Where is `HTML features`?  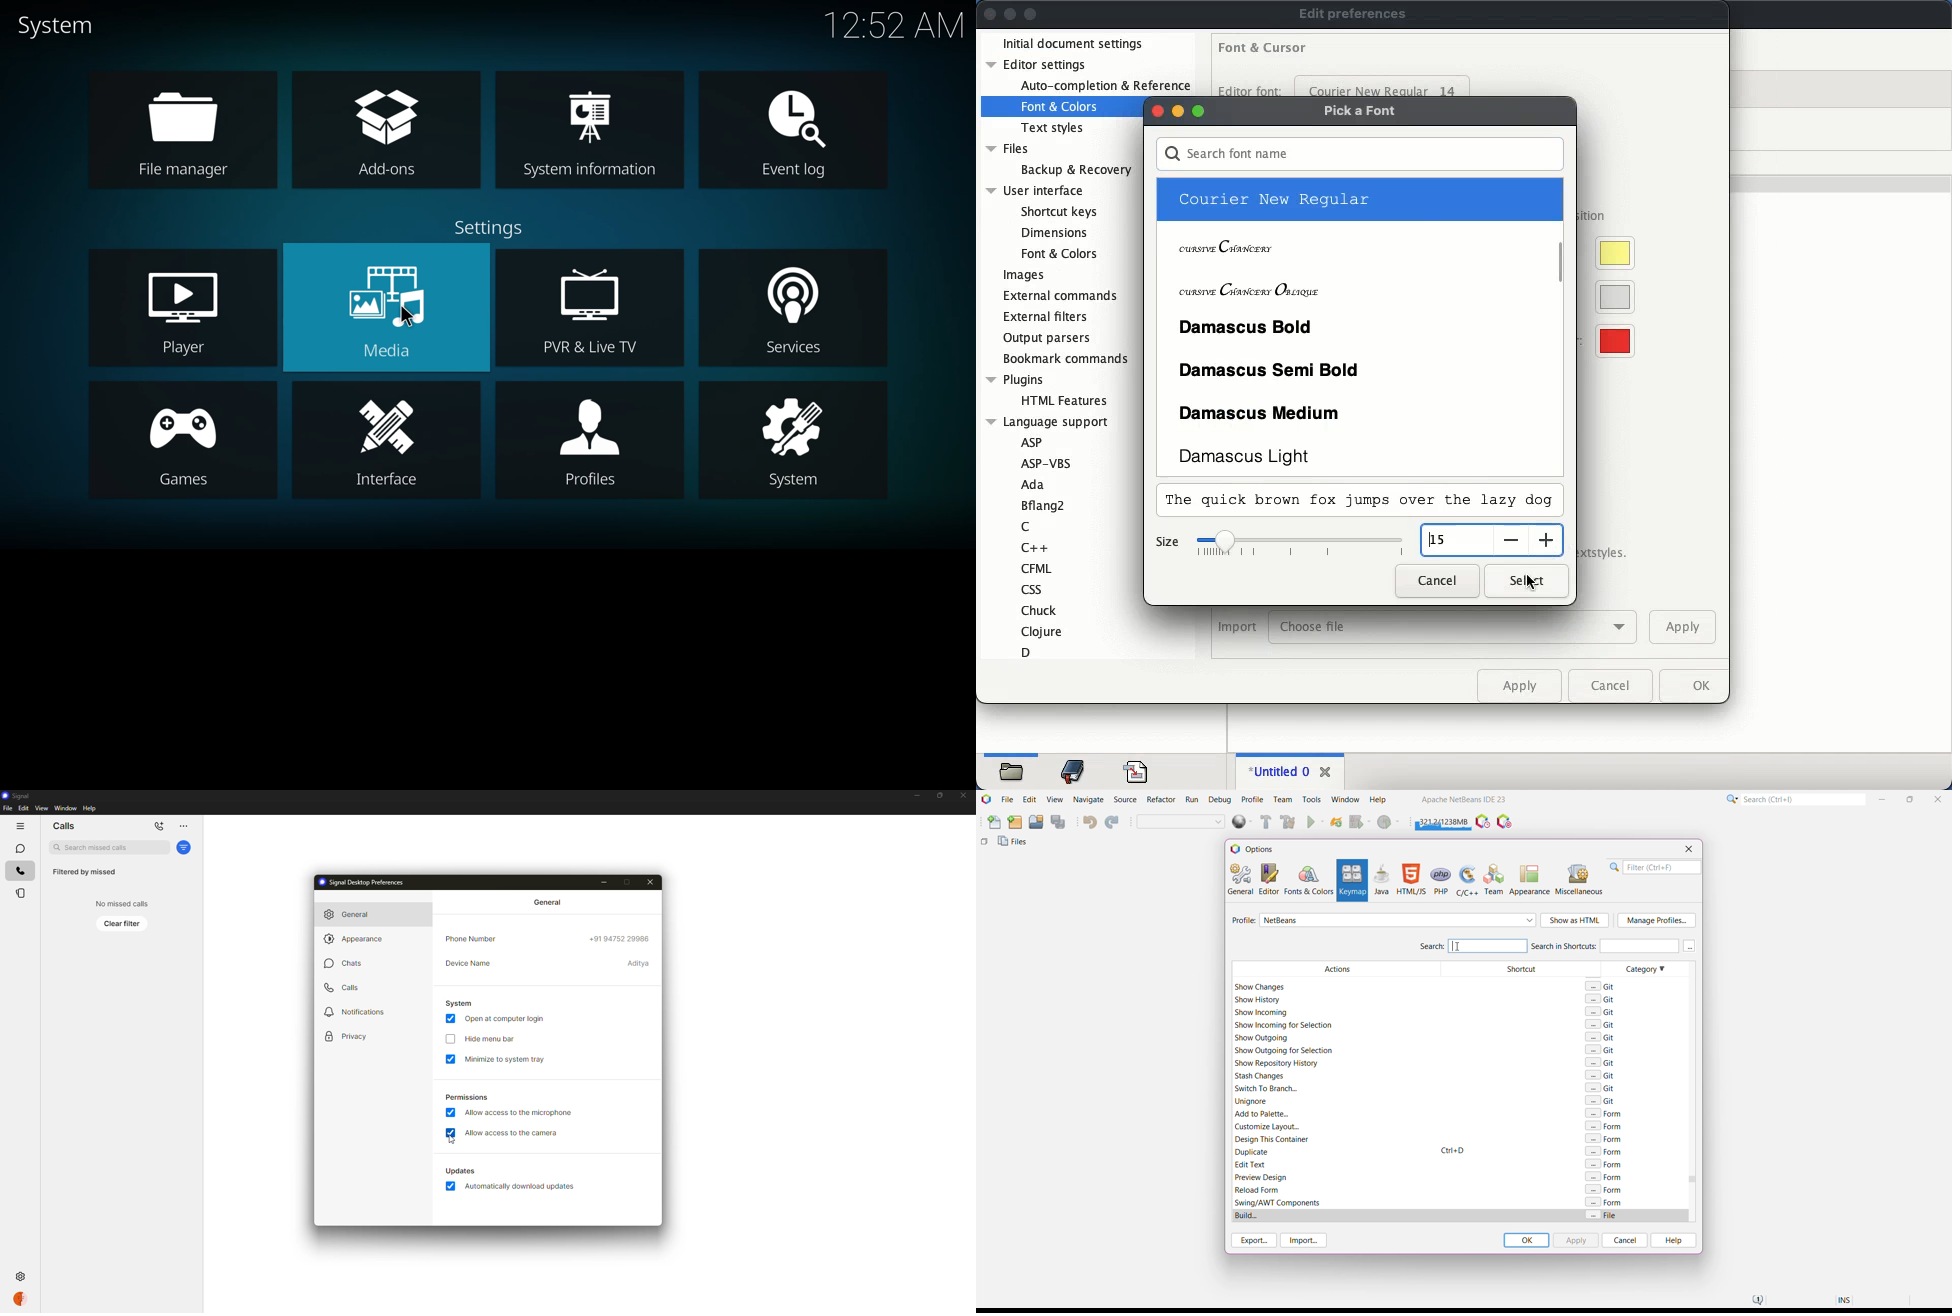
HTML features is located at coordinates (1067, 401).